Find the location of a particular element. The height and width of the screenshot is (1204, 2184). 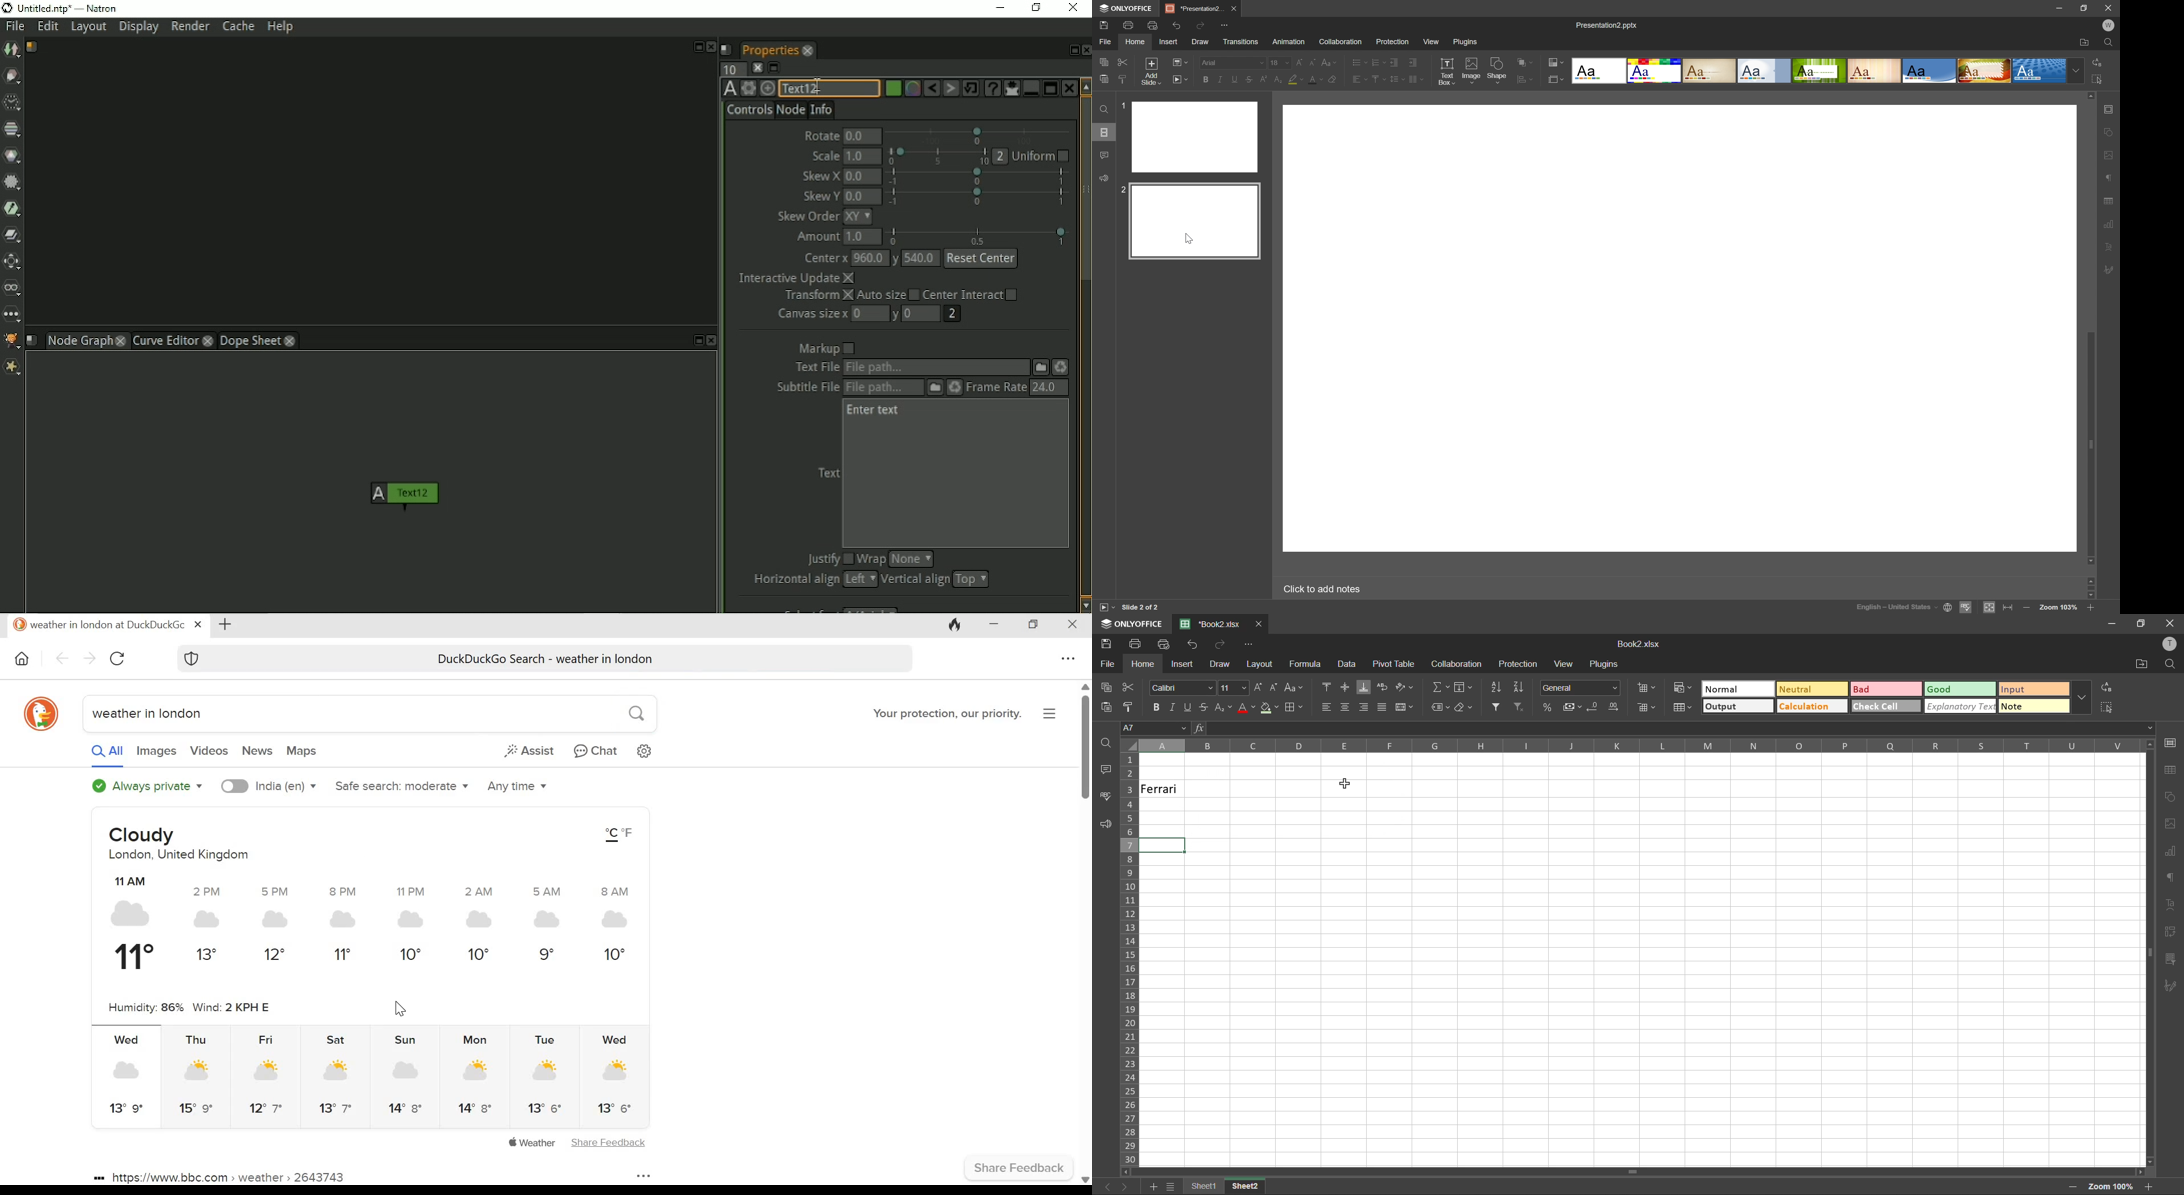

2 AM is located at coordinates (478, 892).